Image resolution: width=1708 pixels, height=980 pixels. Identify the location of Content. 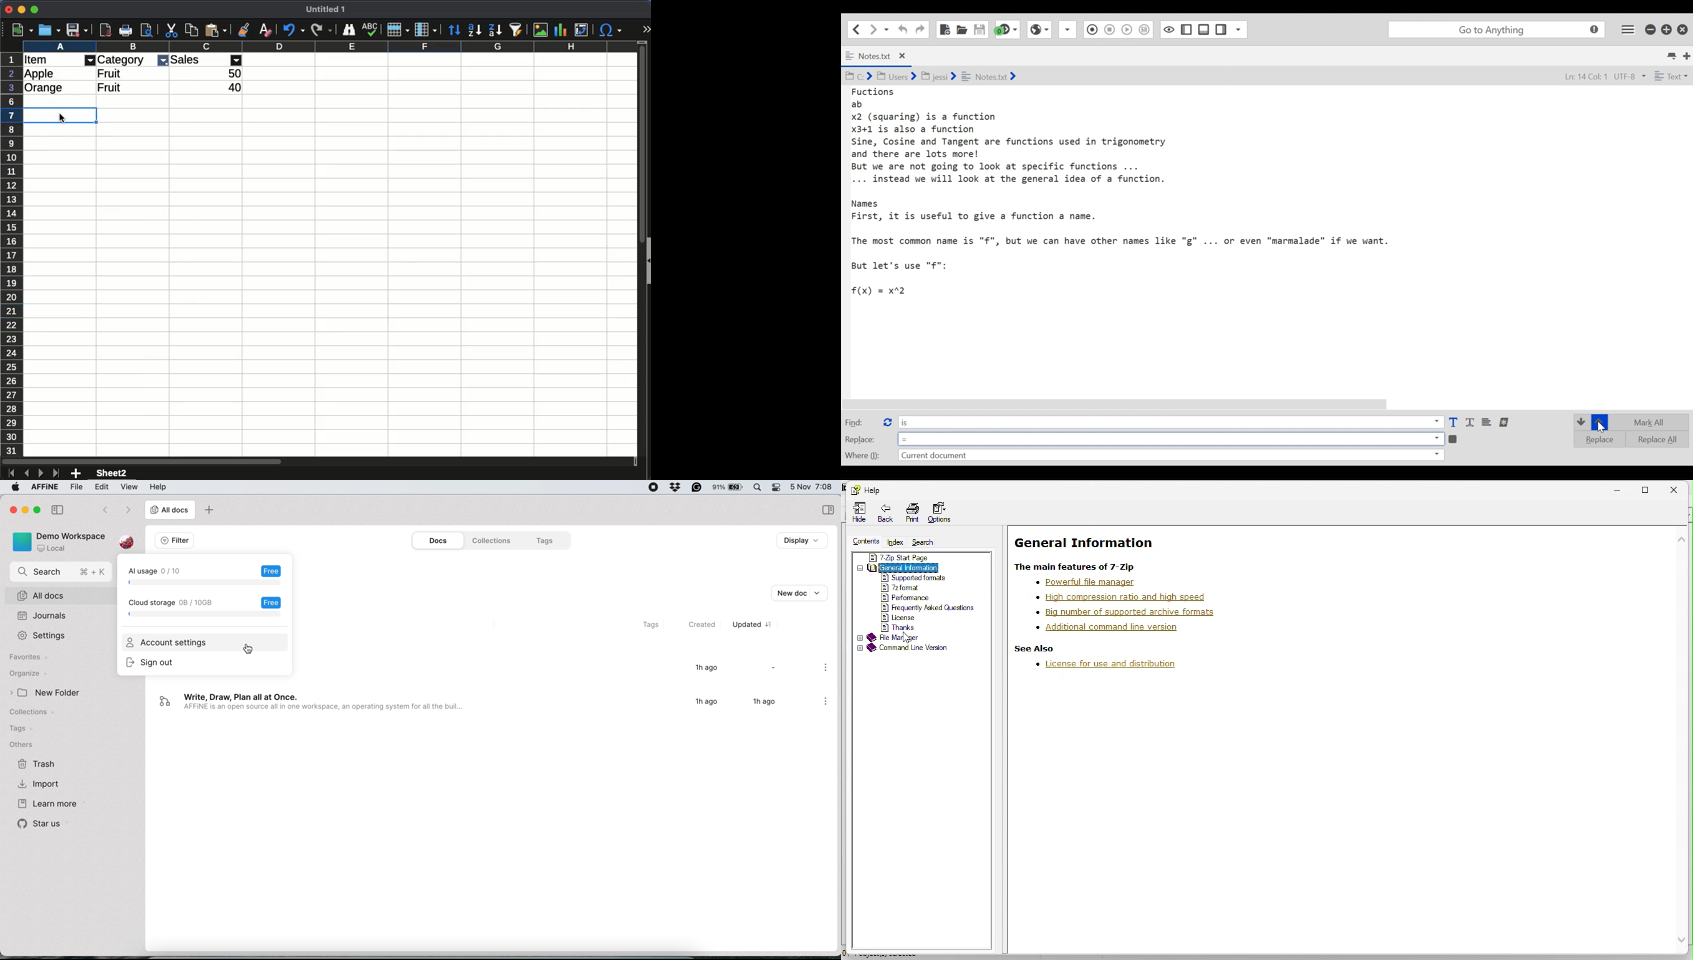
(861, 540).